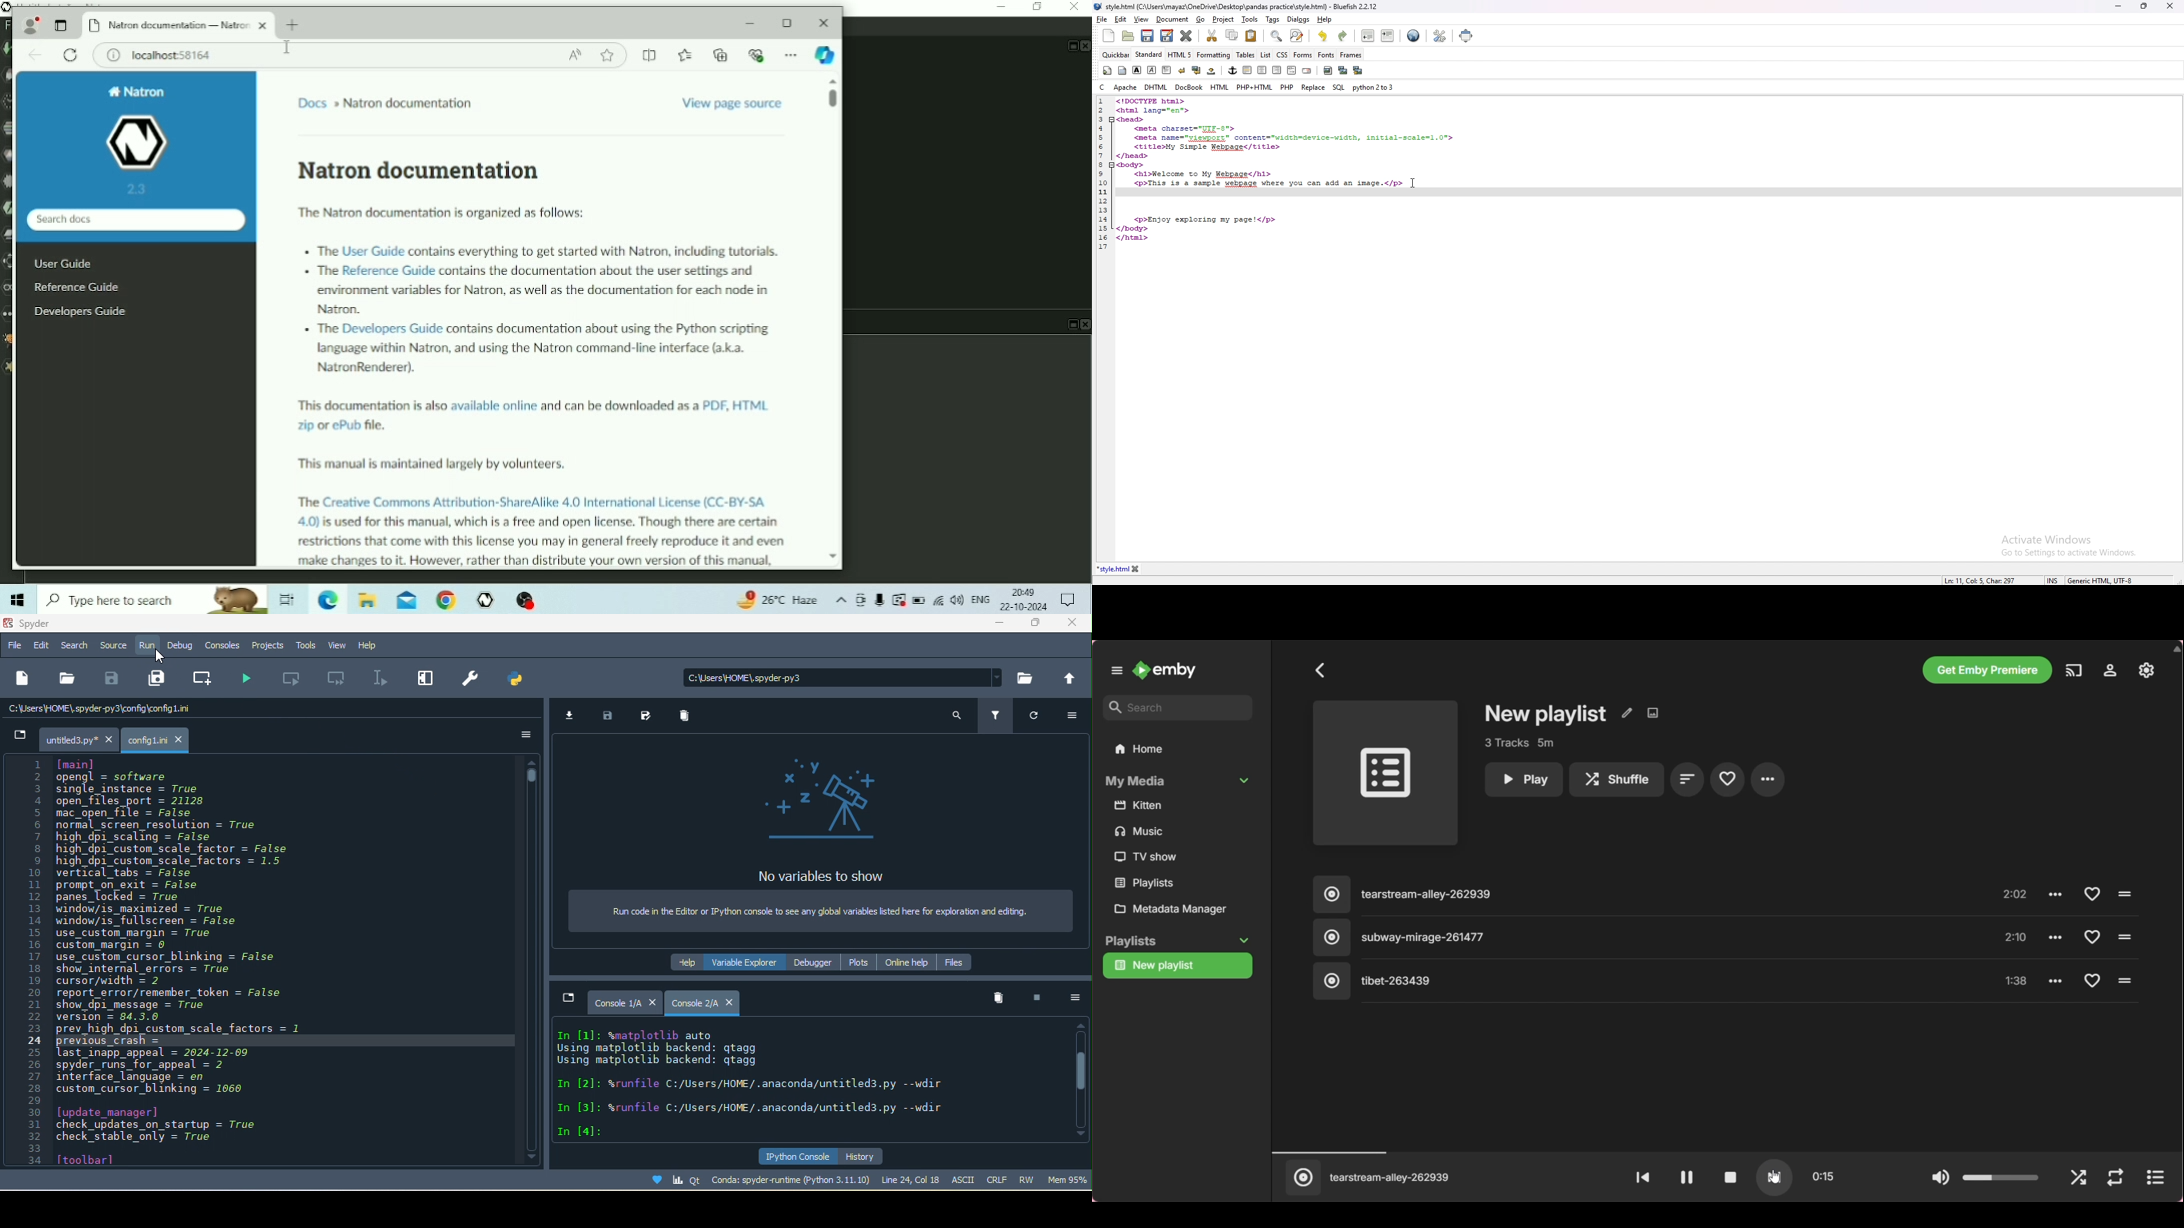  What do you see at coordinates (607, 1004) in the screenshot?
I see `console1/a` at bounding box center [607, 1004].